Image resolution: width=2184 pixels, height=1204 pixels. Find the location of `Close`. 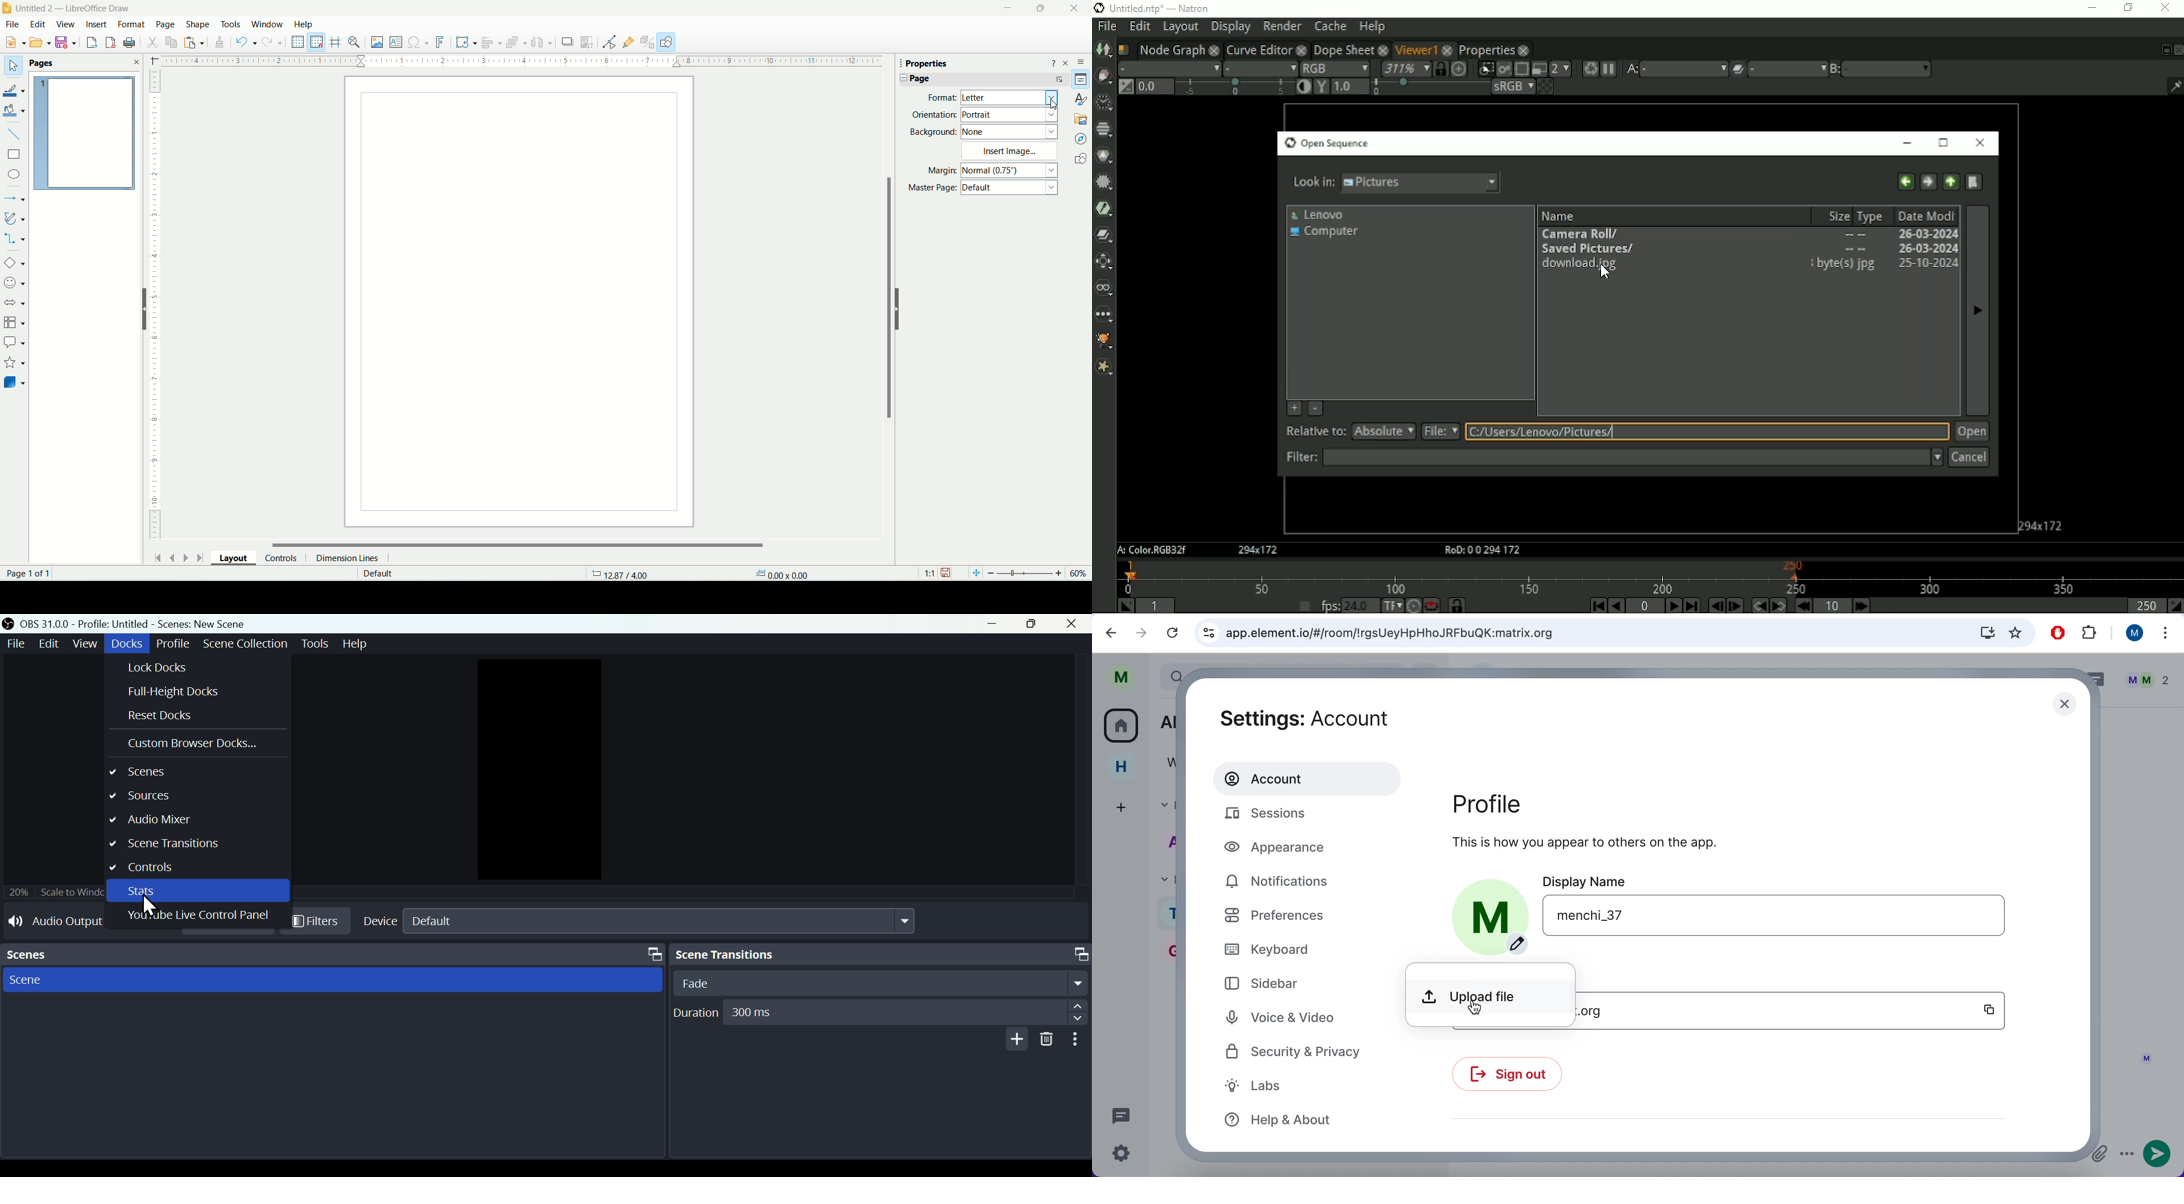

Close is located at coordinates (2177, 50).